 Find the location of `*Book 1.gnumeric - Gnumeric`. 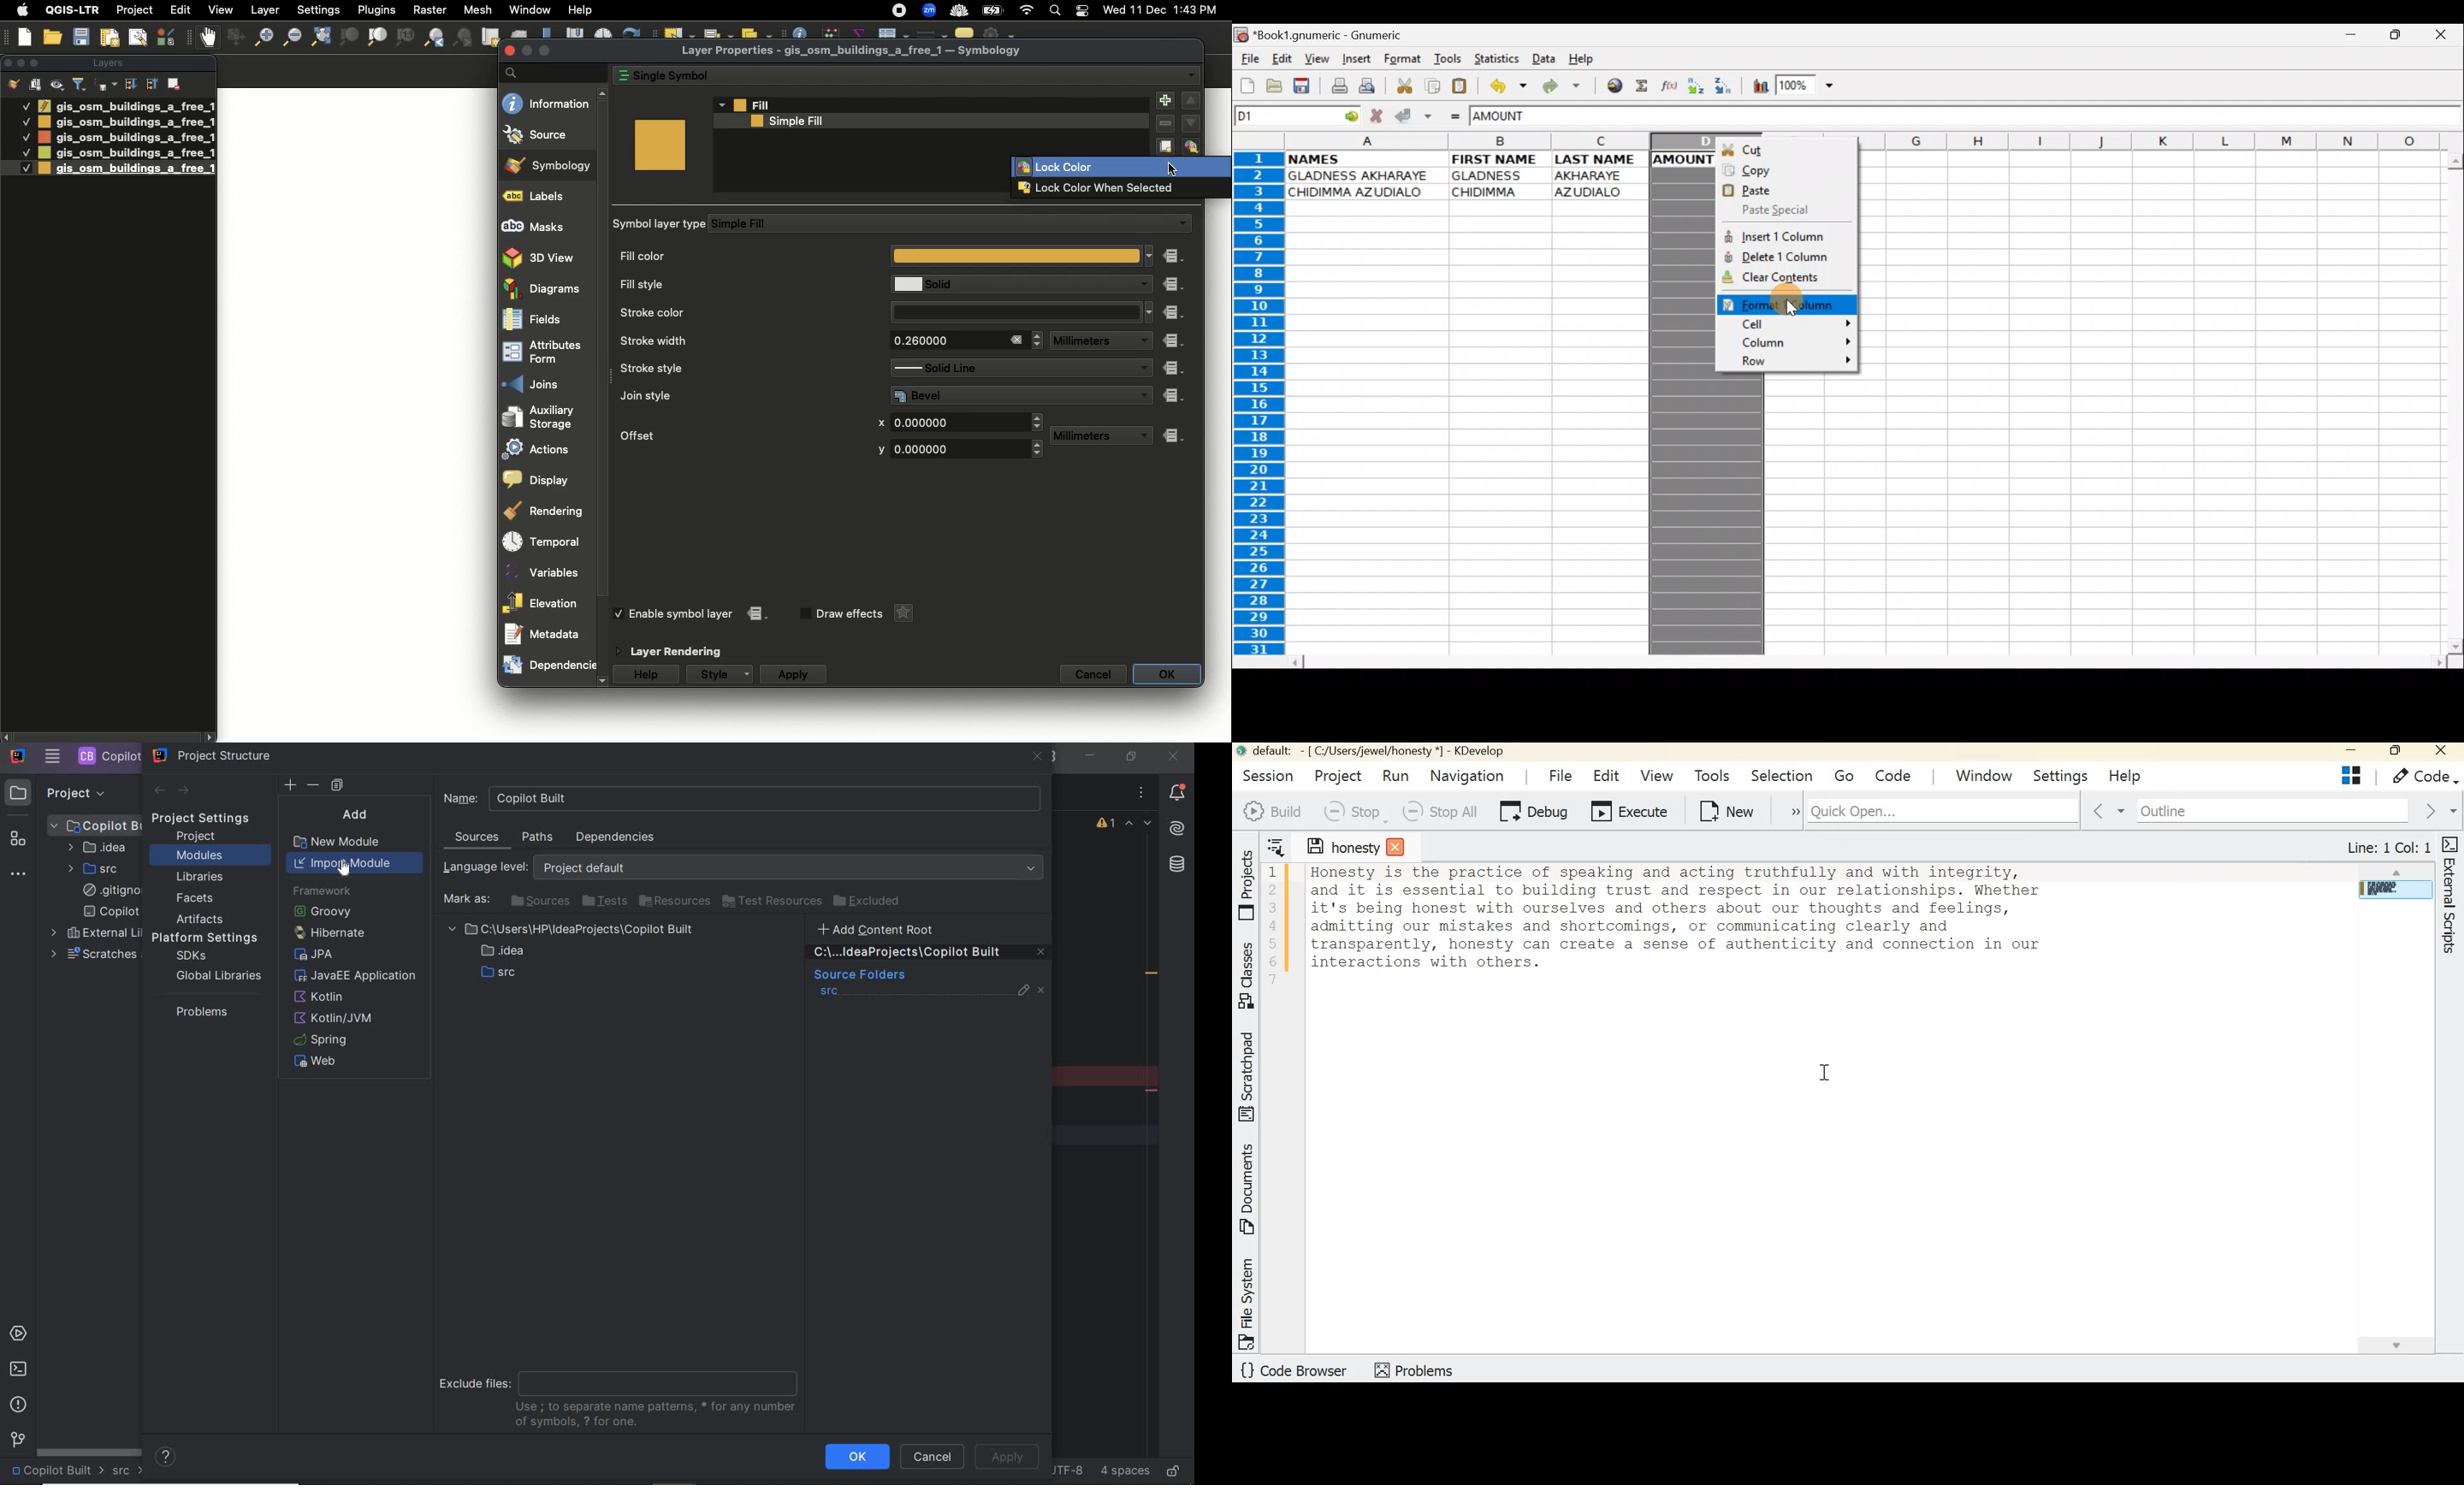

*Book 1.gnumeric - Gnumeric is located at coordinates (1337, 37).